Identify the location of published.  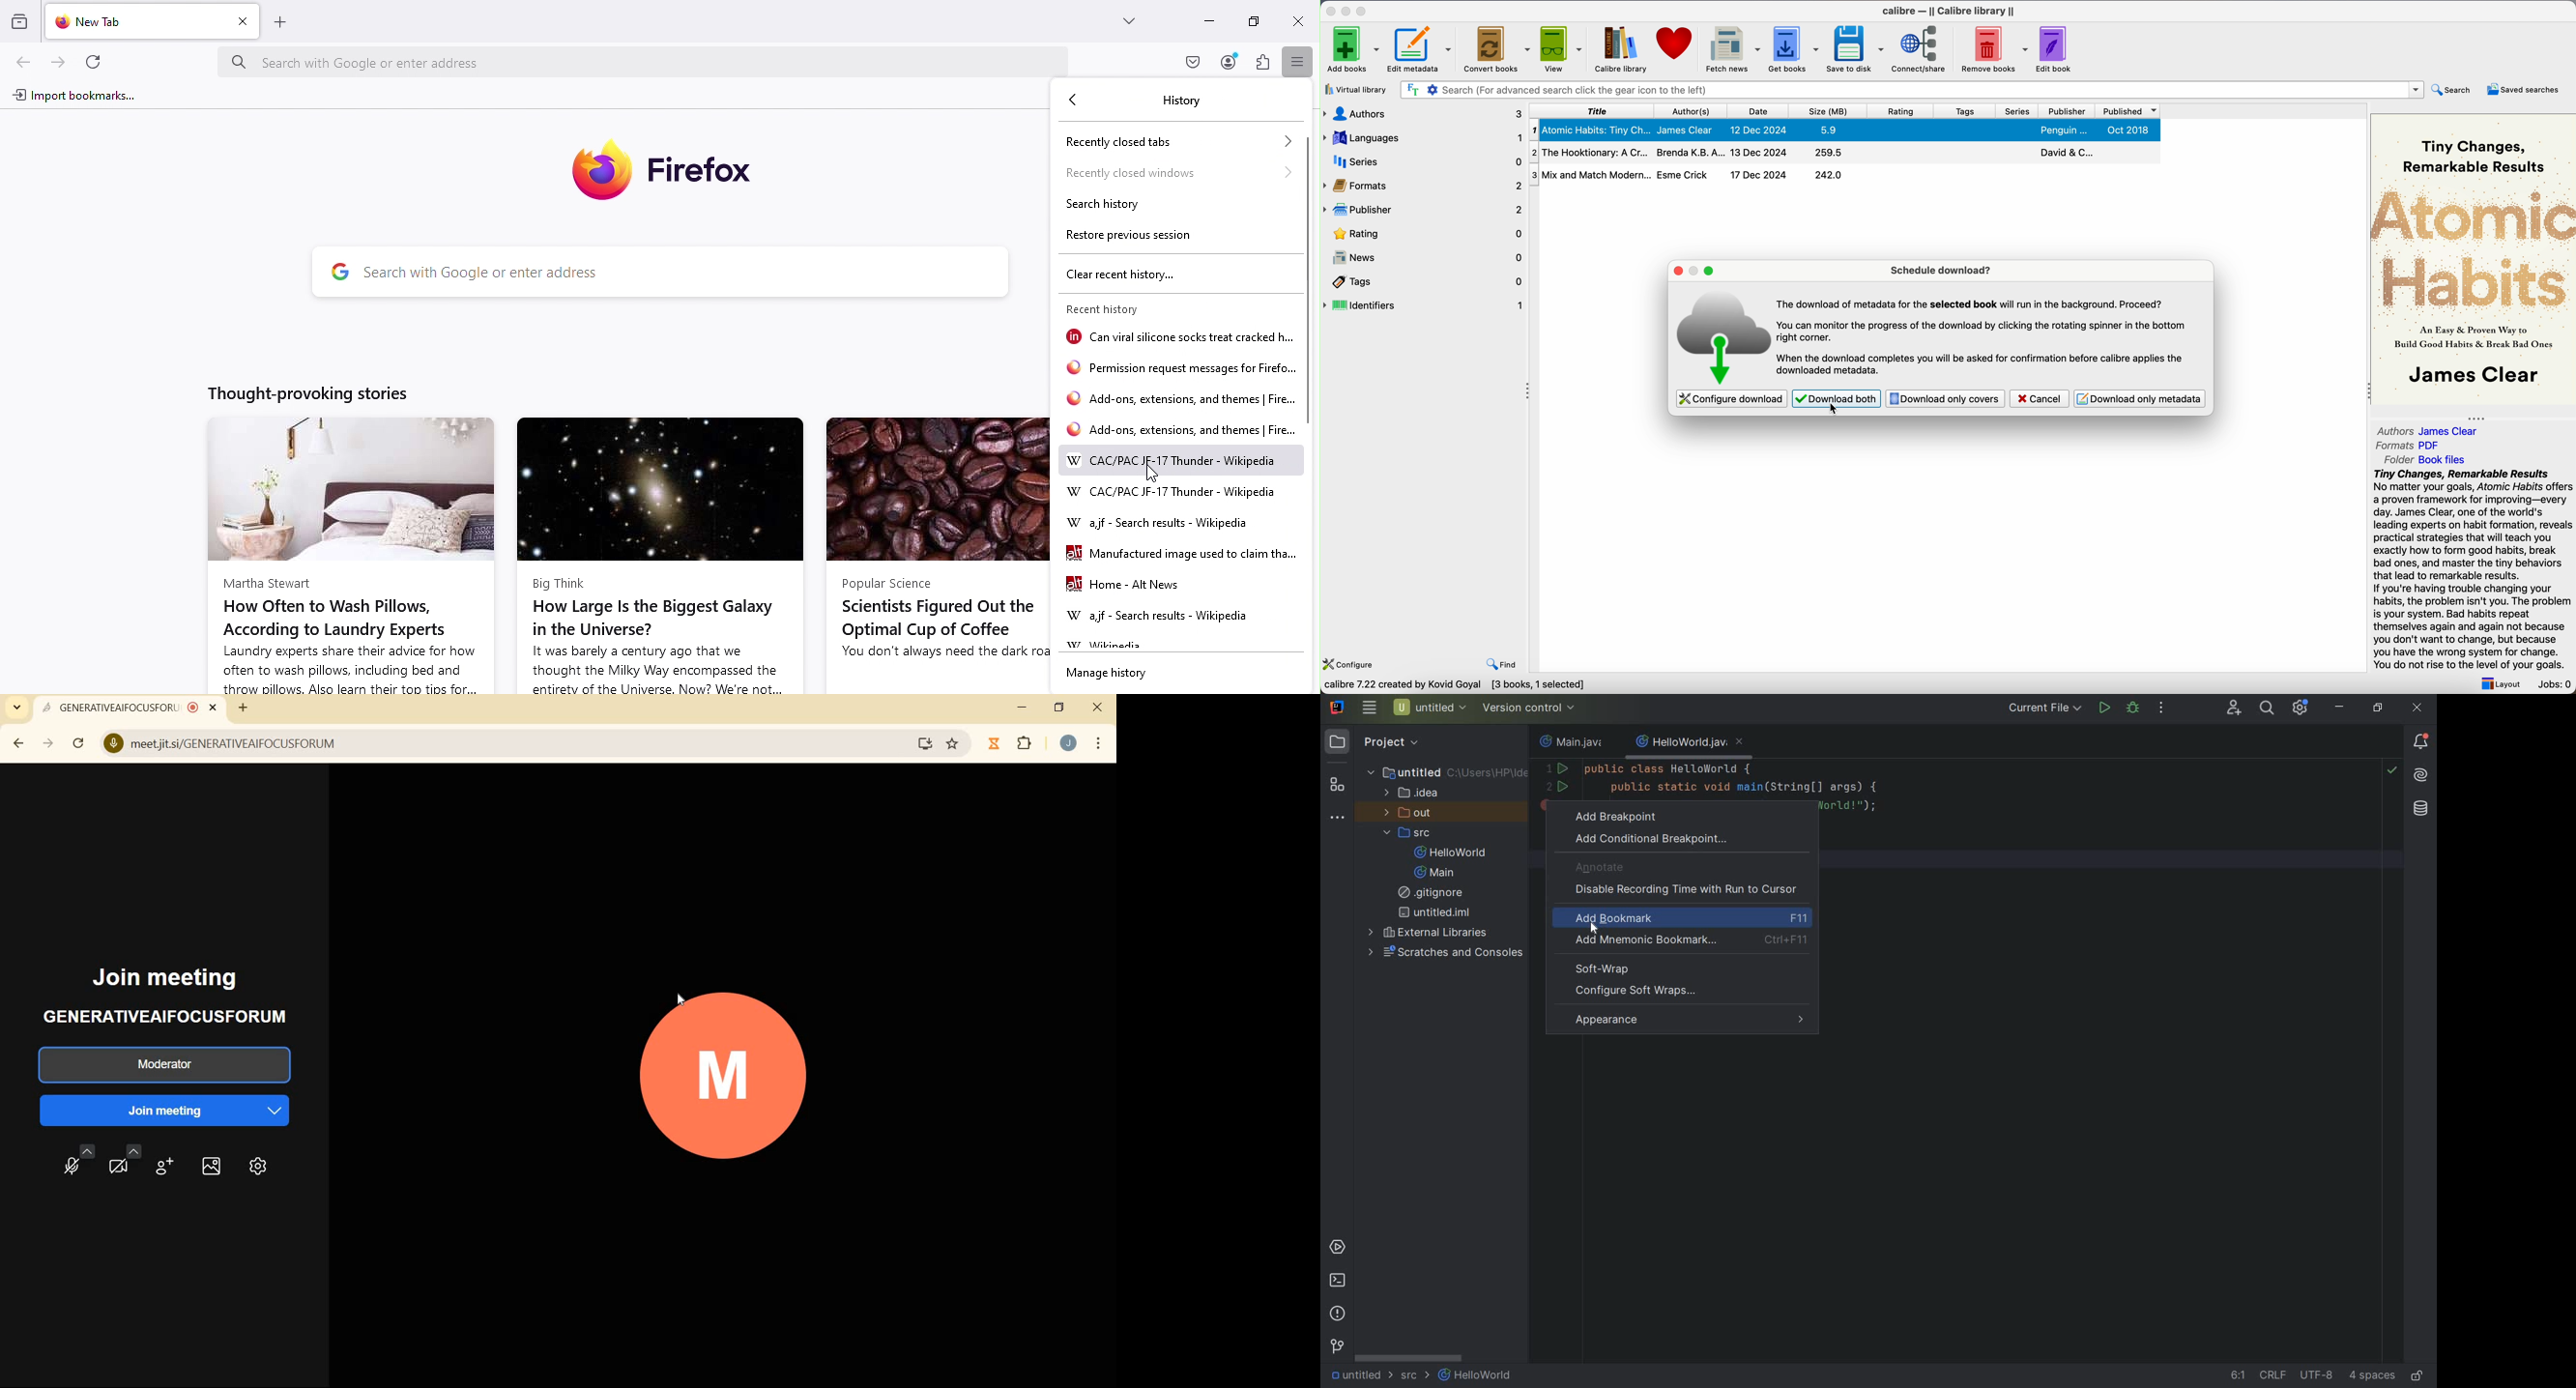
(2126, 111).